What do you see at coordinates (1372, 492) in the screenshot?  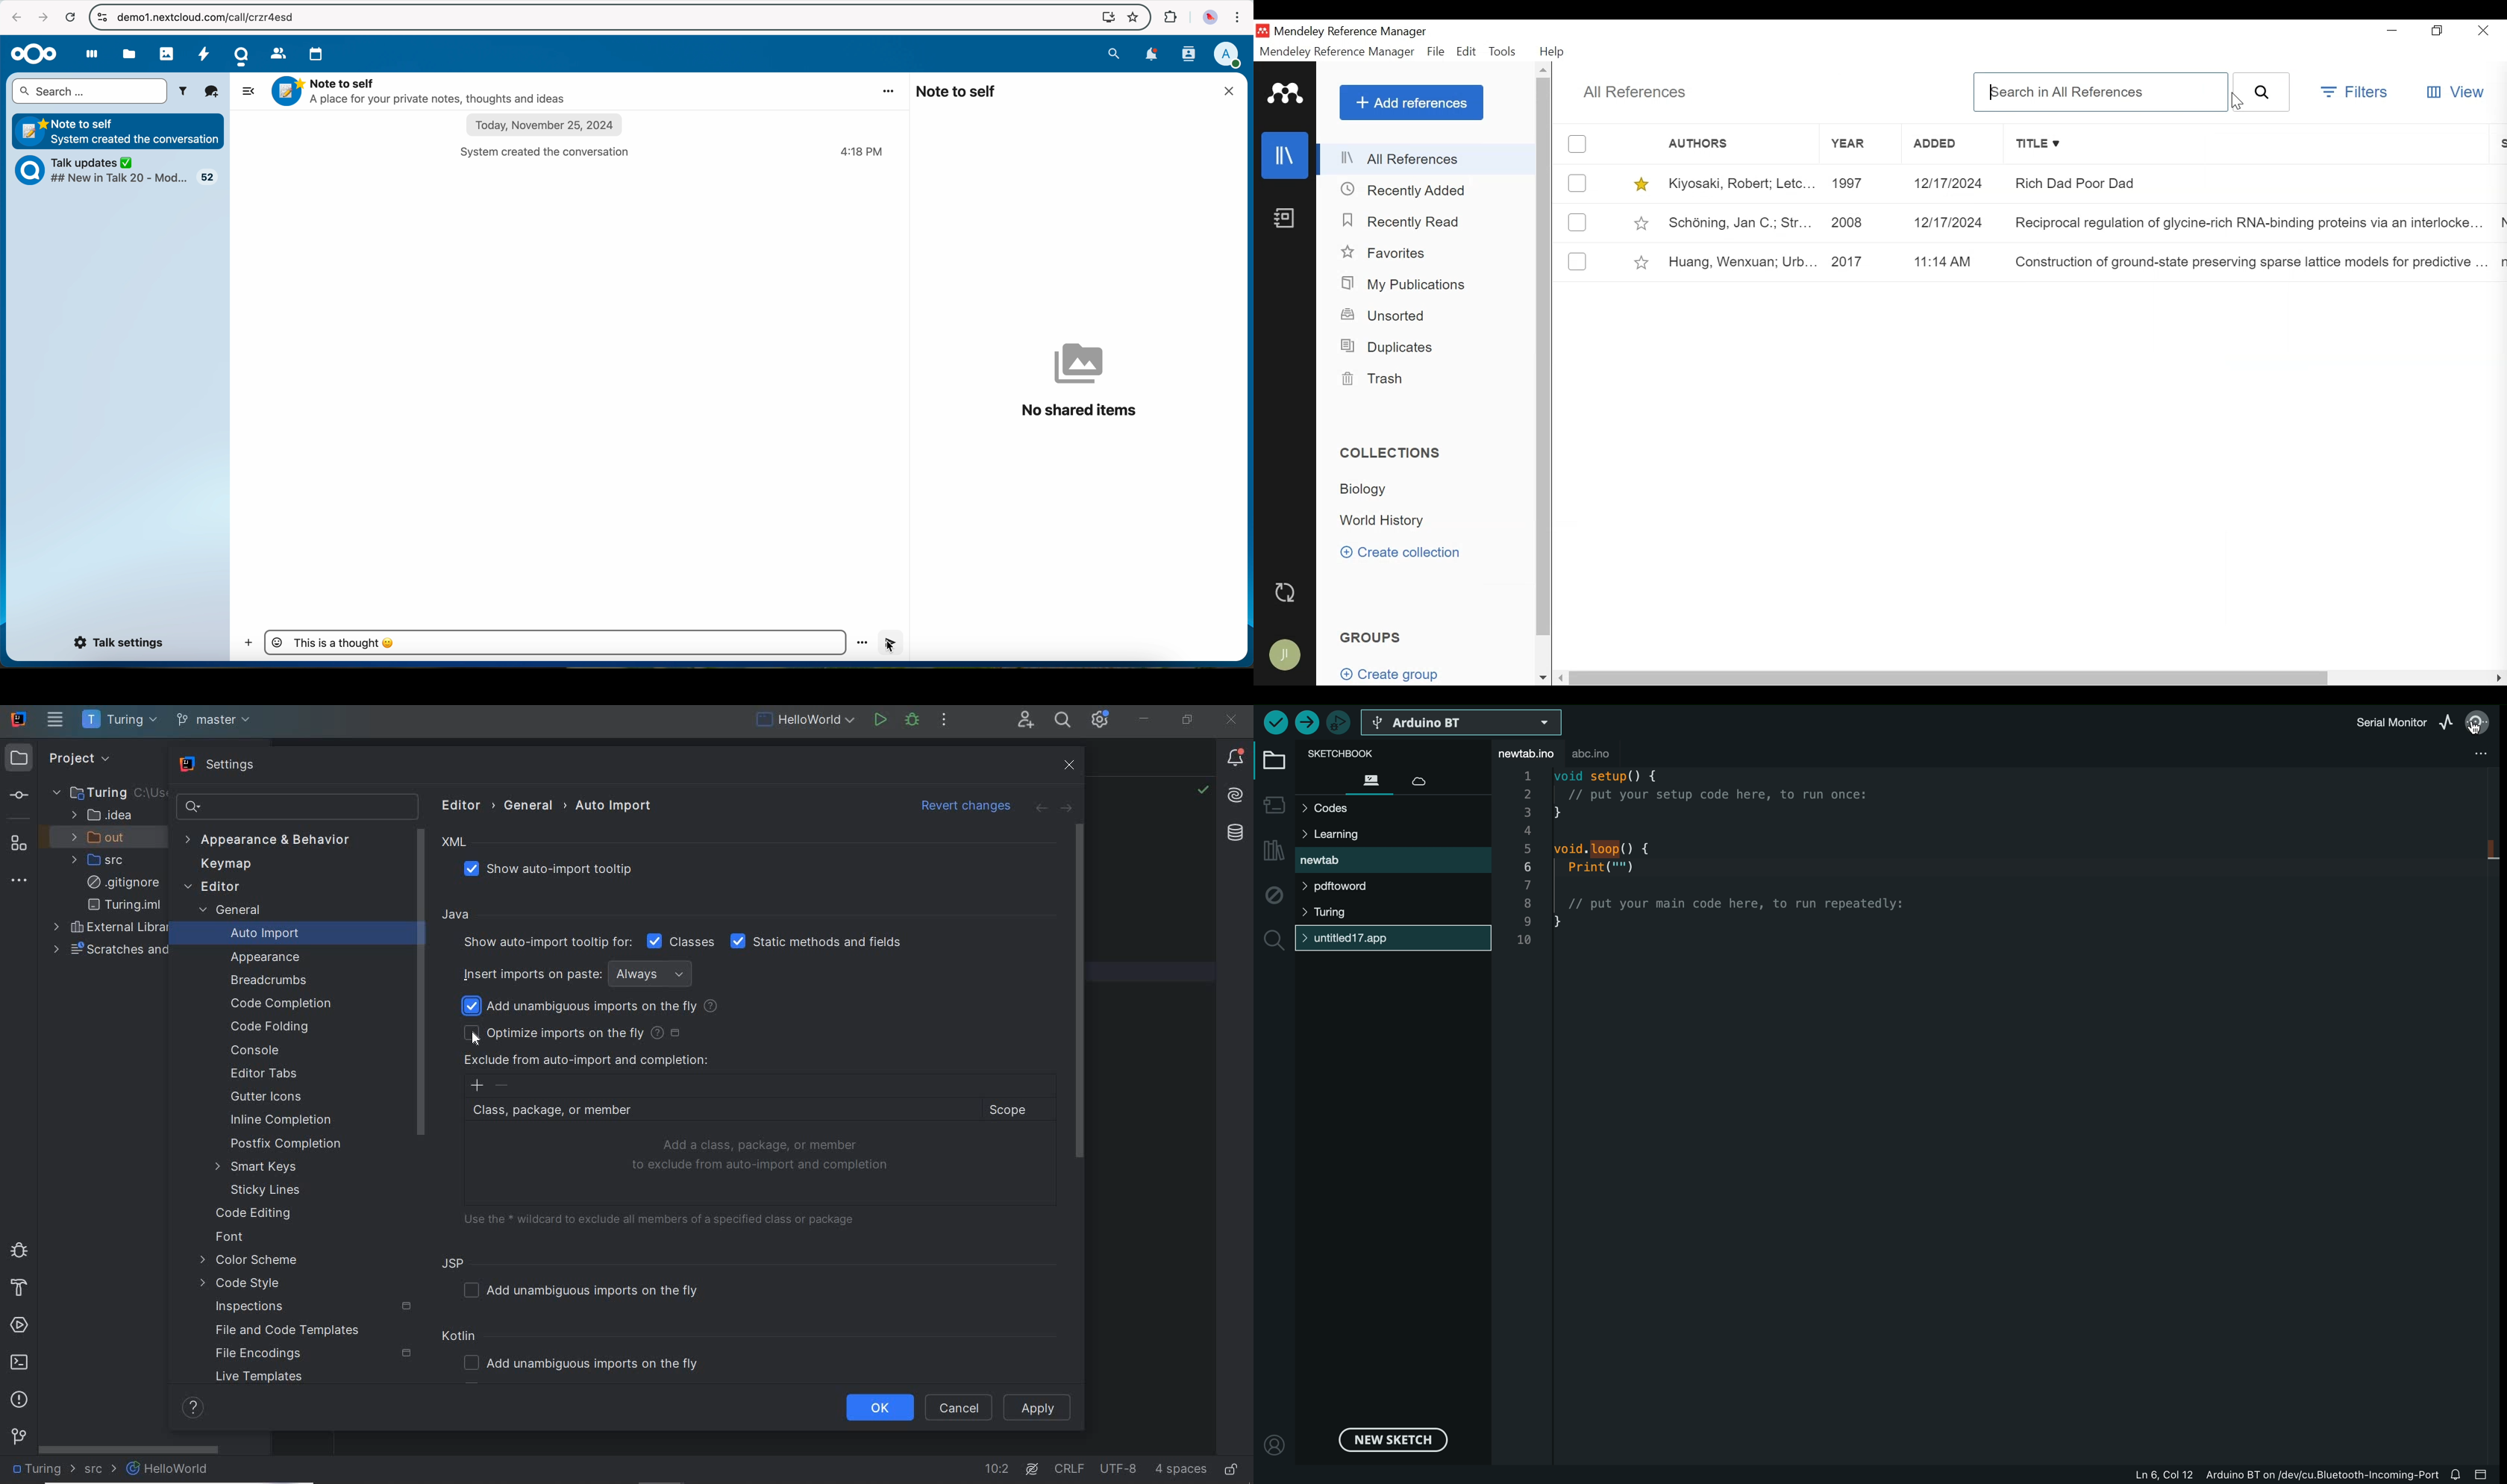 I see `Collection` at bounding box center [1372, 492].